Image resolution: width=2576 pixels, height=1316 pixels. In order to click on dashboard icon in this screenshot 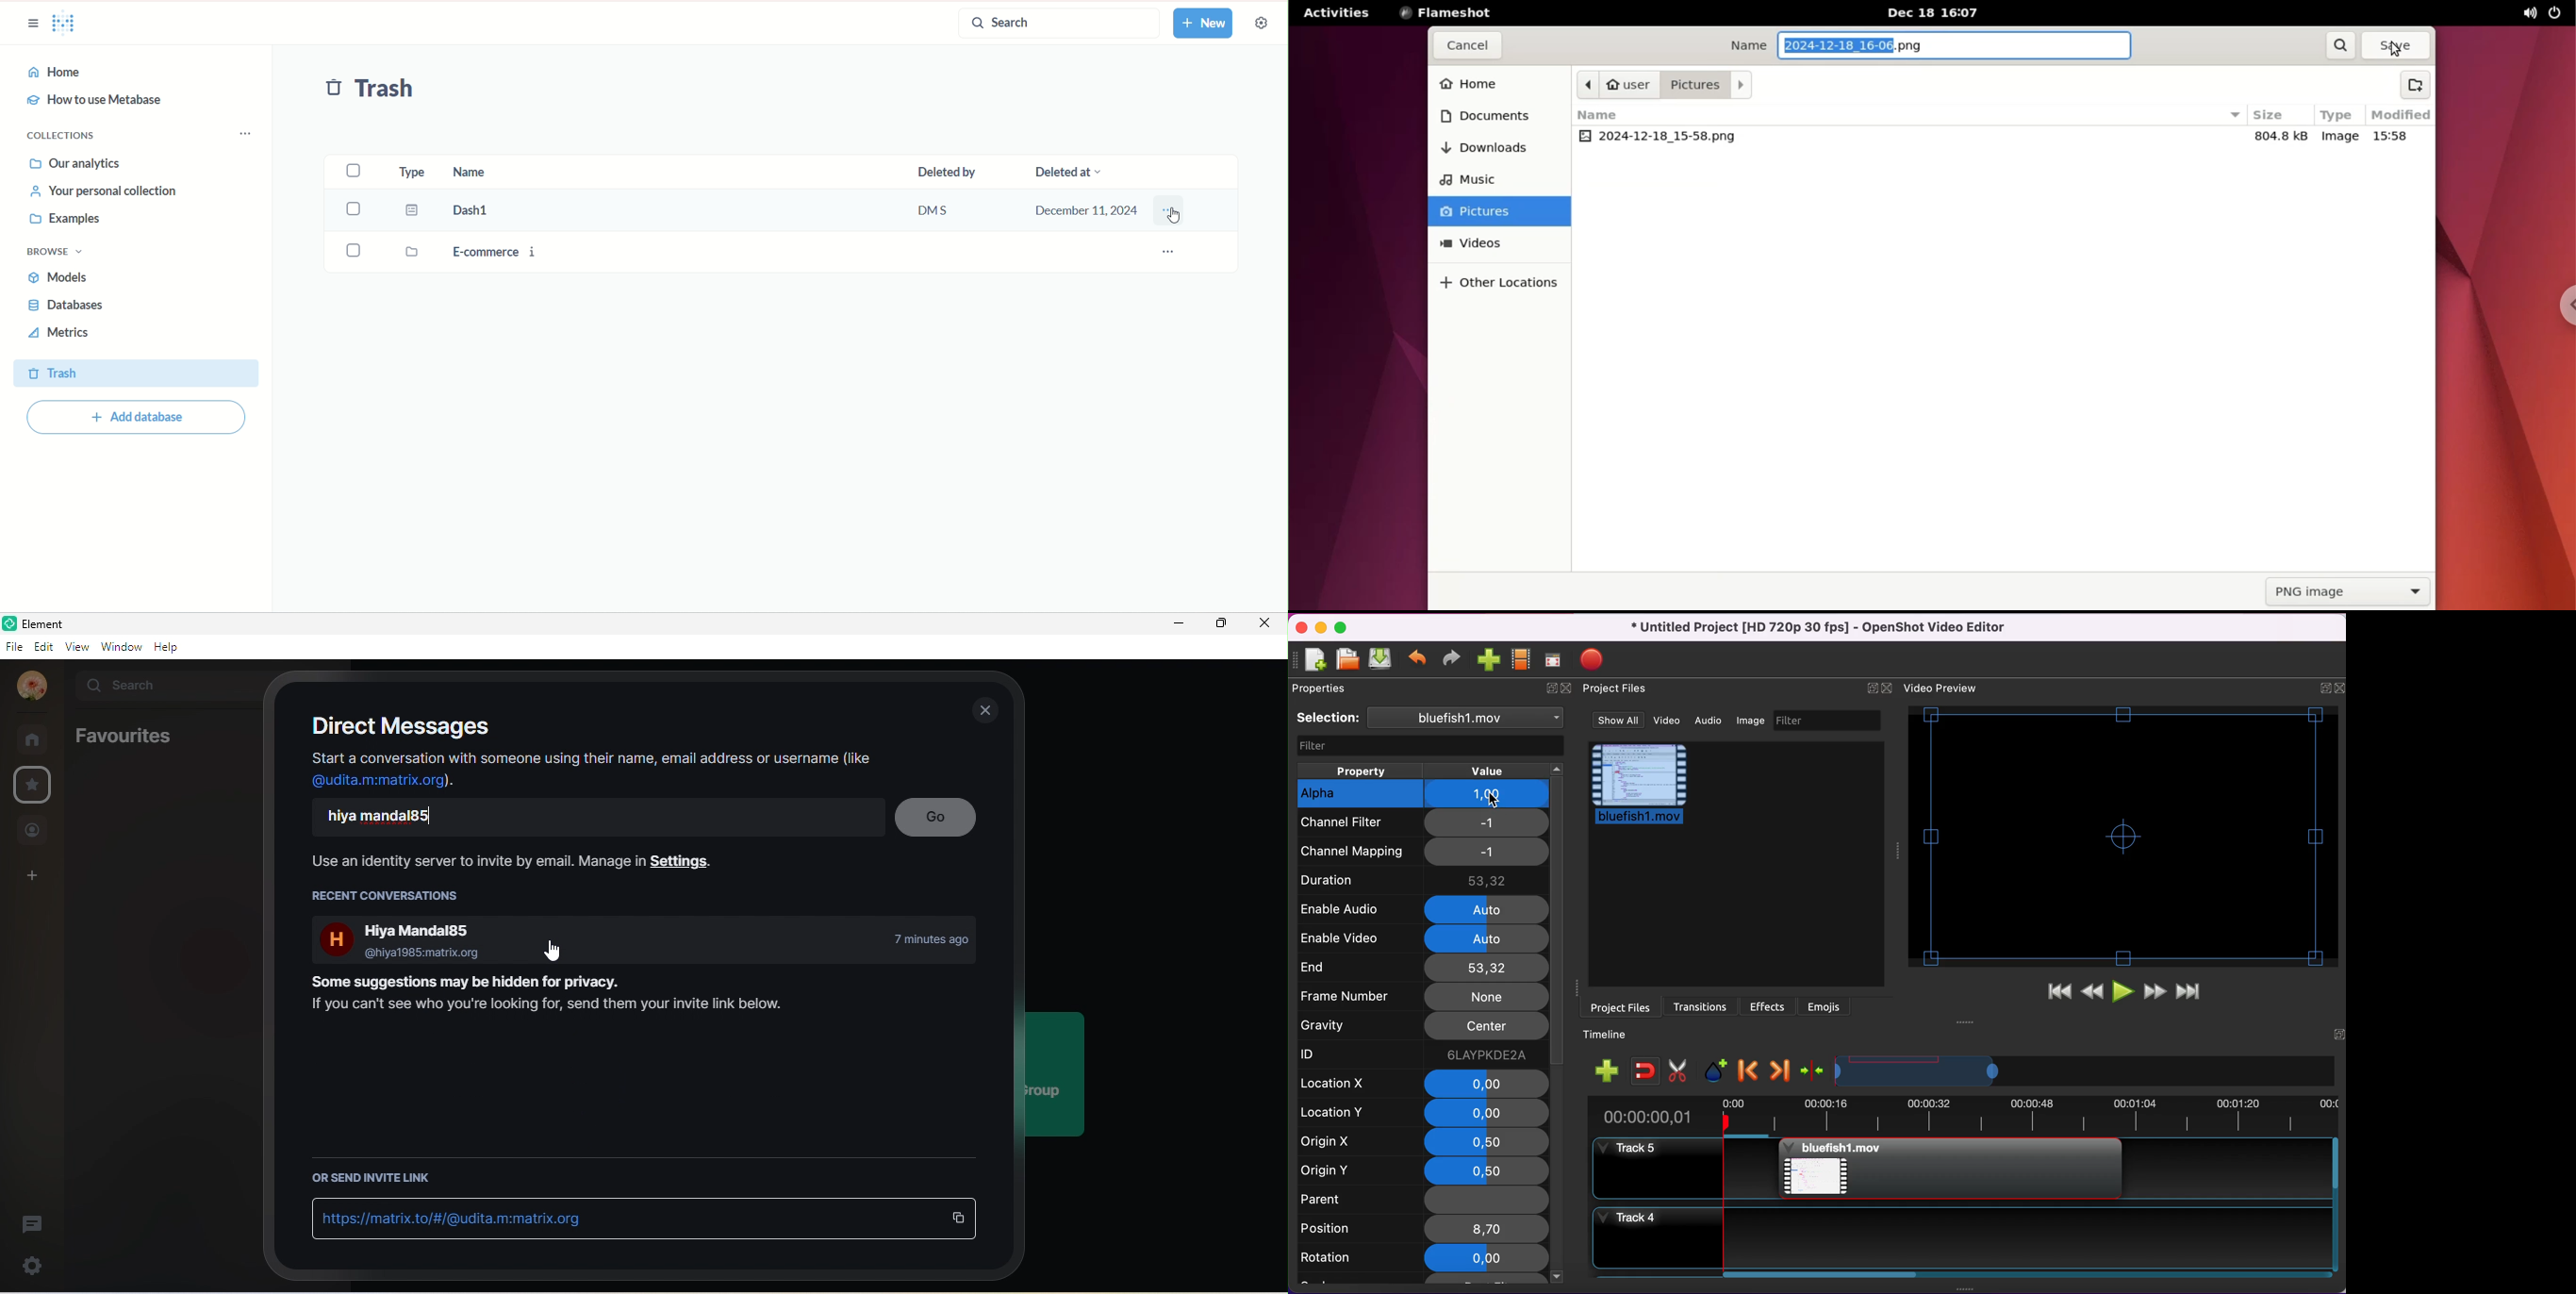, I will do `click(414, 212)`.